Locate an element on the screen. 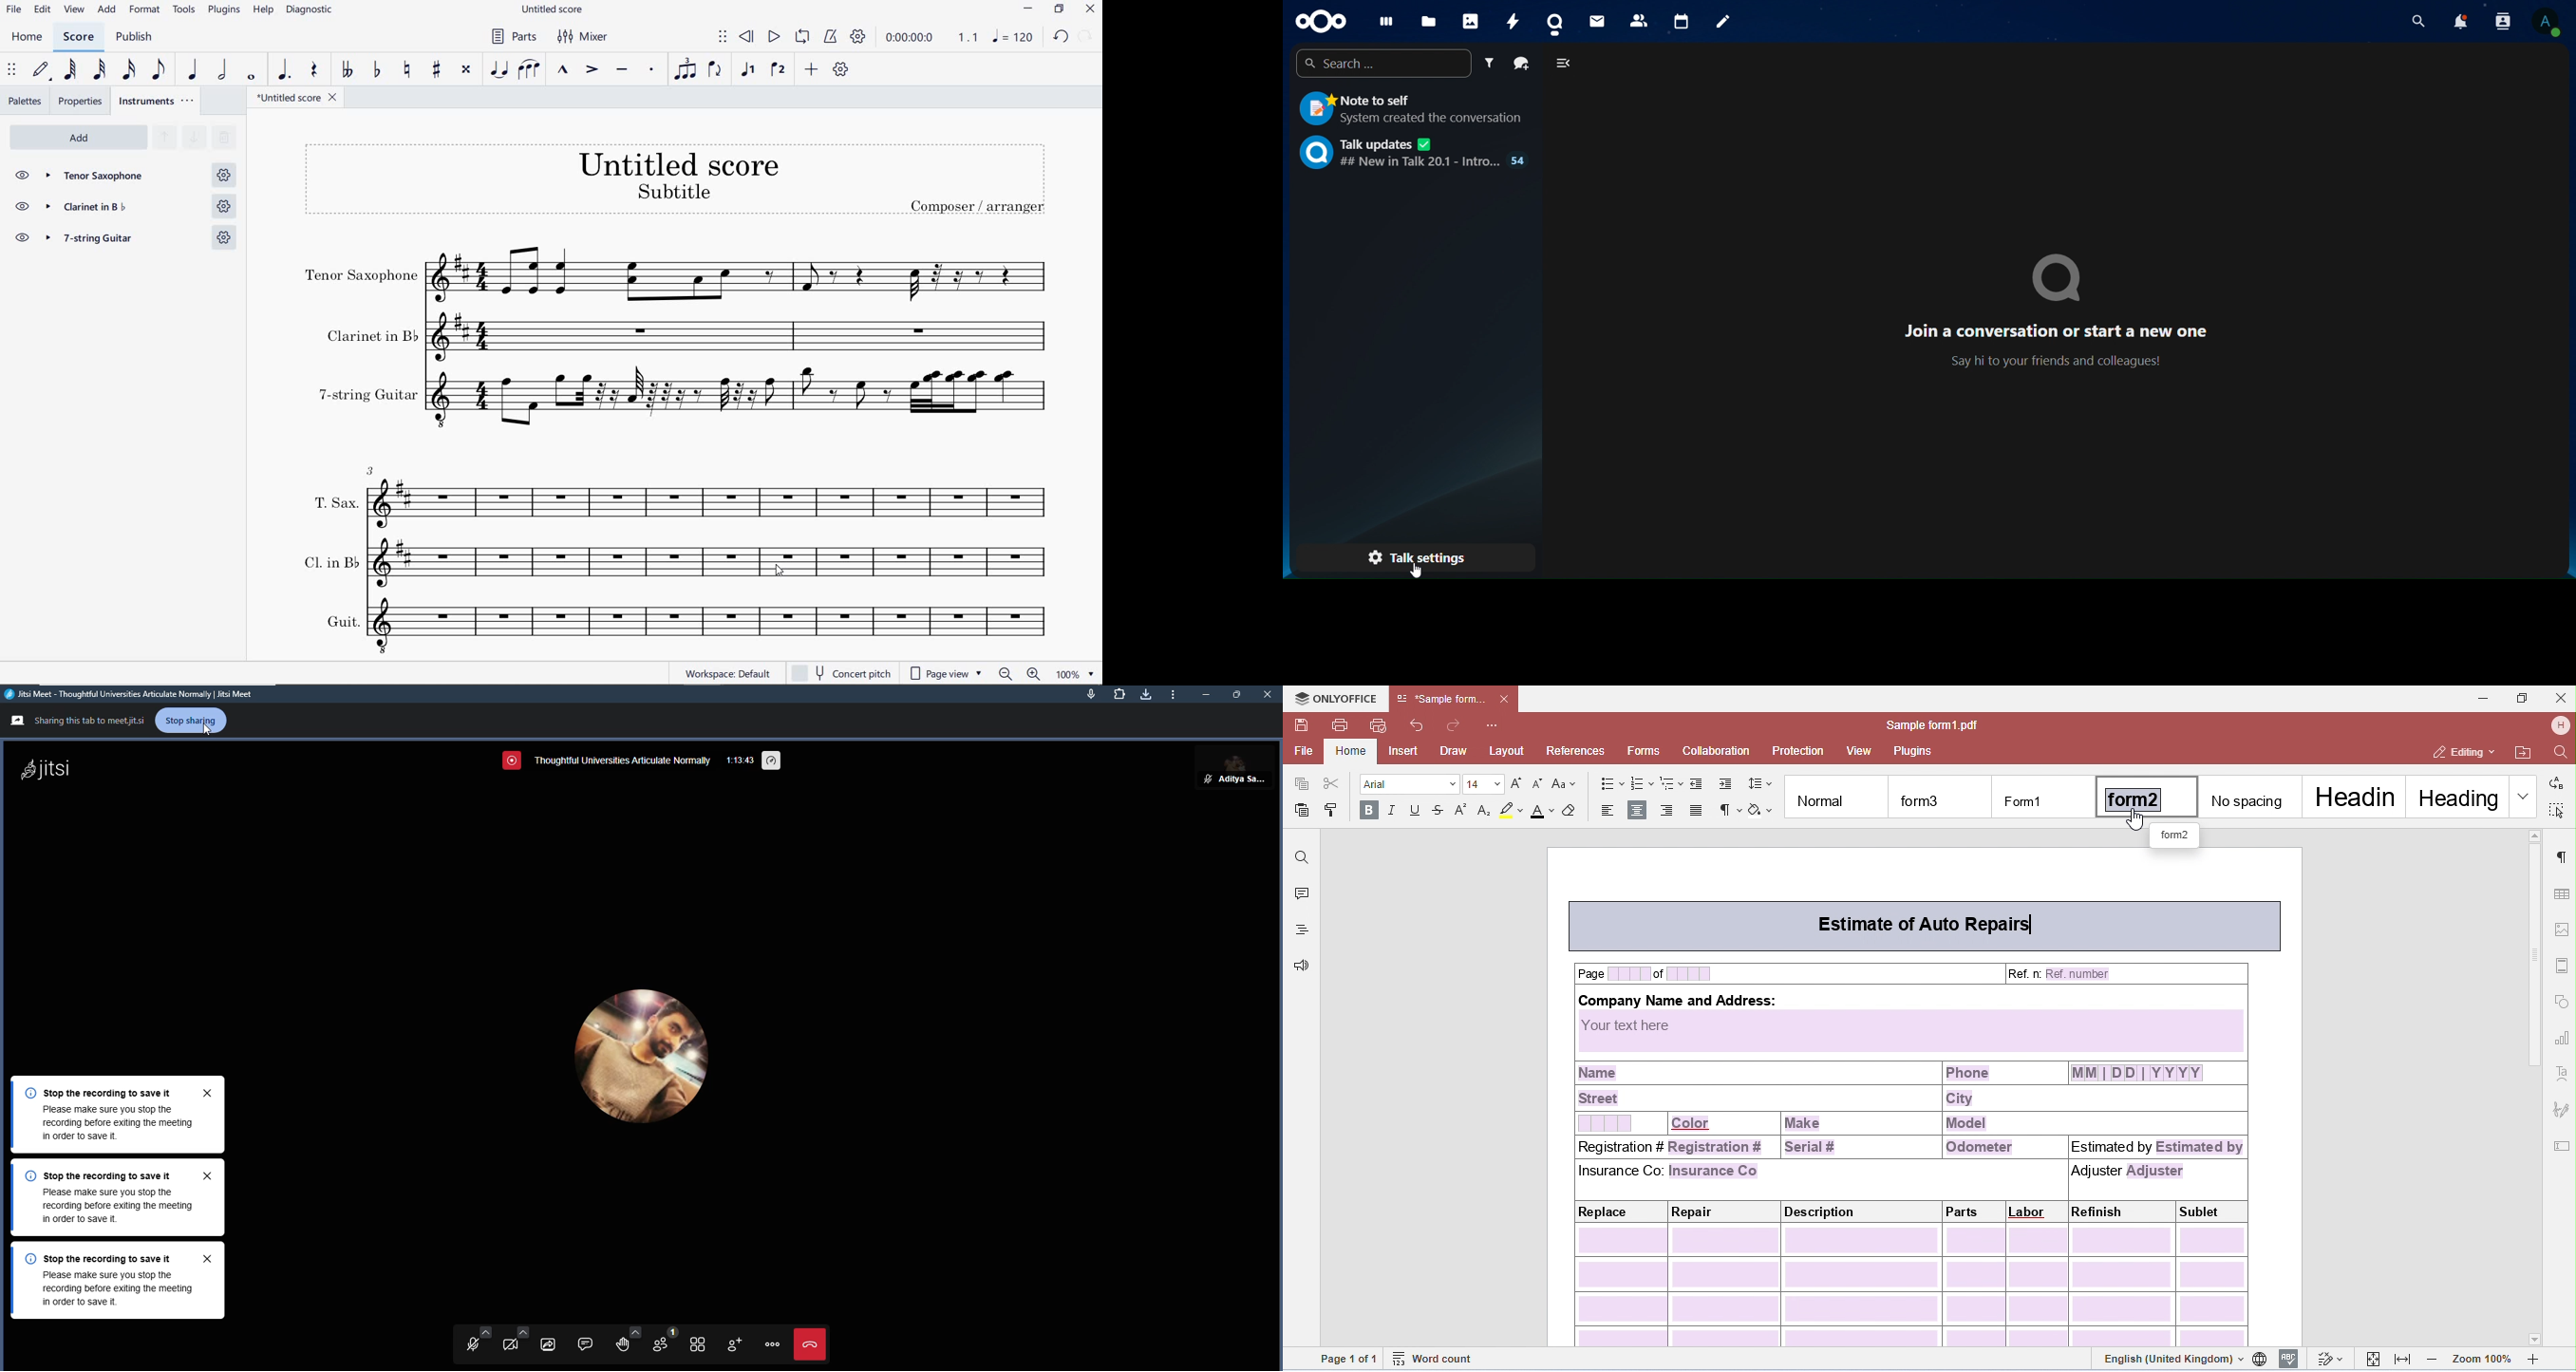  MARCATO is located at coordinates (563, 70).